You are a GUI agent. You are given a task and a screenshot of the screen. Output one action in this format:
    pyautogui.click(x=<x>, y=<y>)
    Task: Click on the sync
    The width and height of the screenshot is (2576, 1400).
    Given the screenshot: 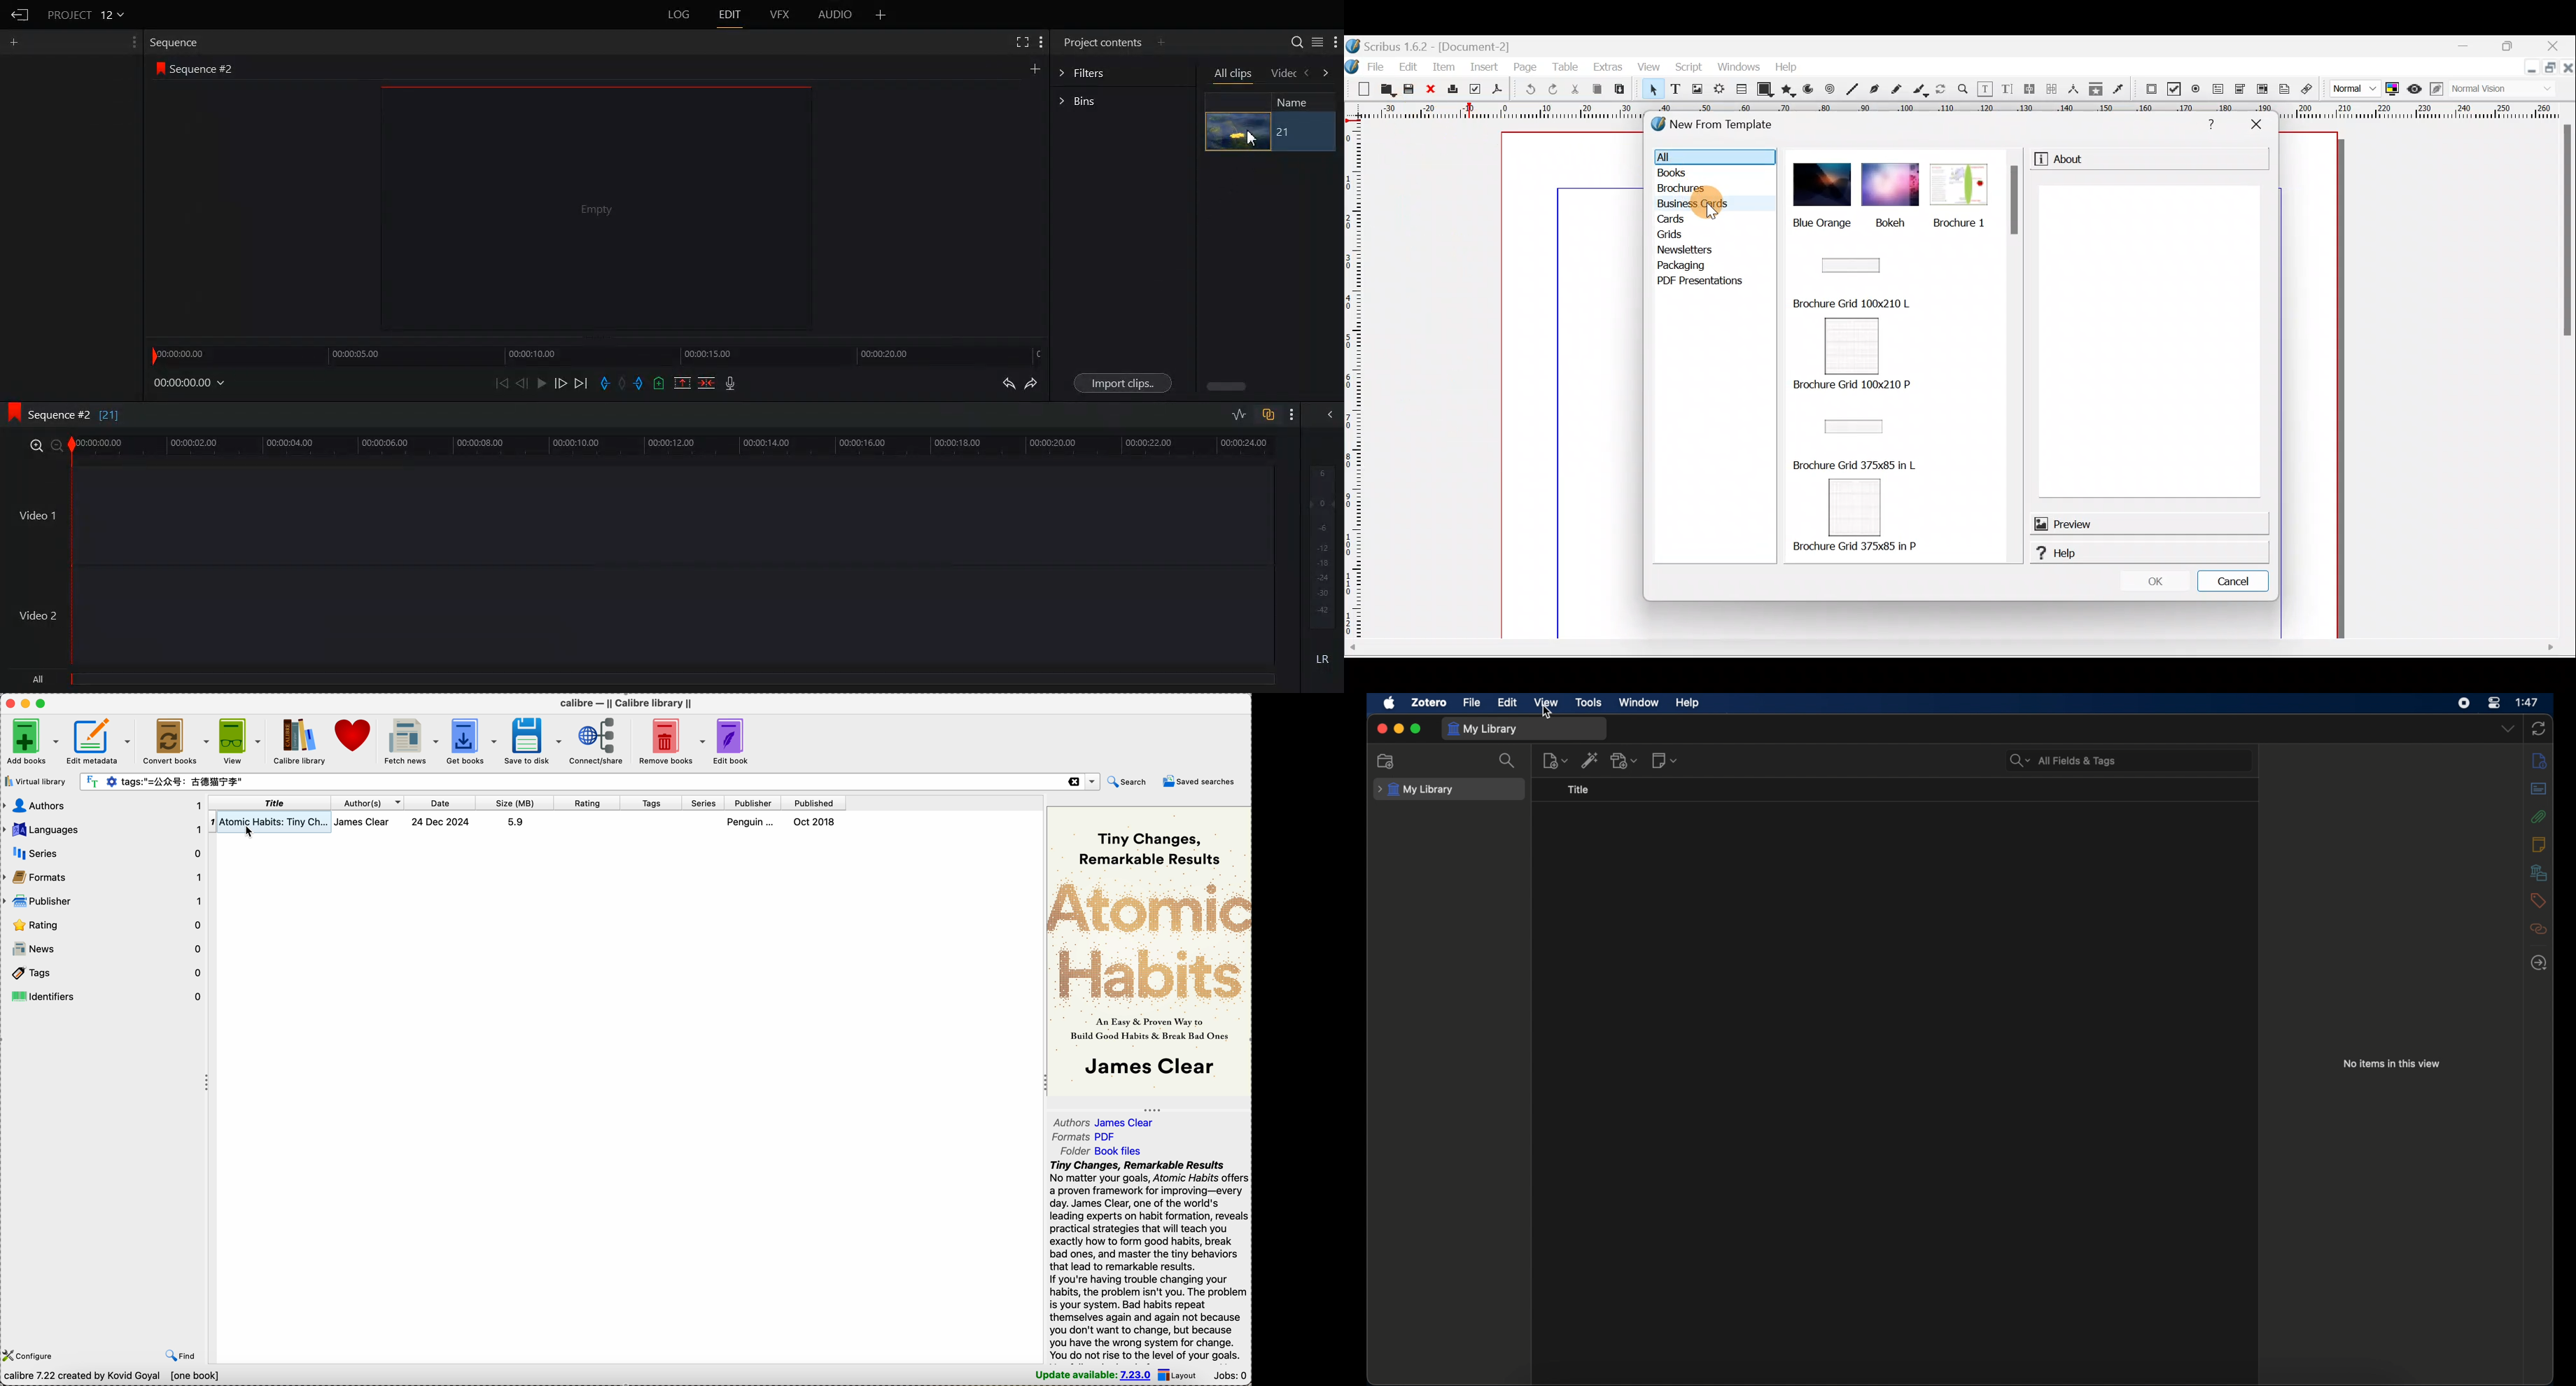 What is the action you would take?
    pyautogui.click(x=2539, y=728)
    